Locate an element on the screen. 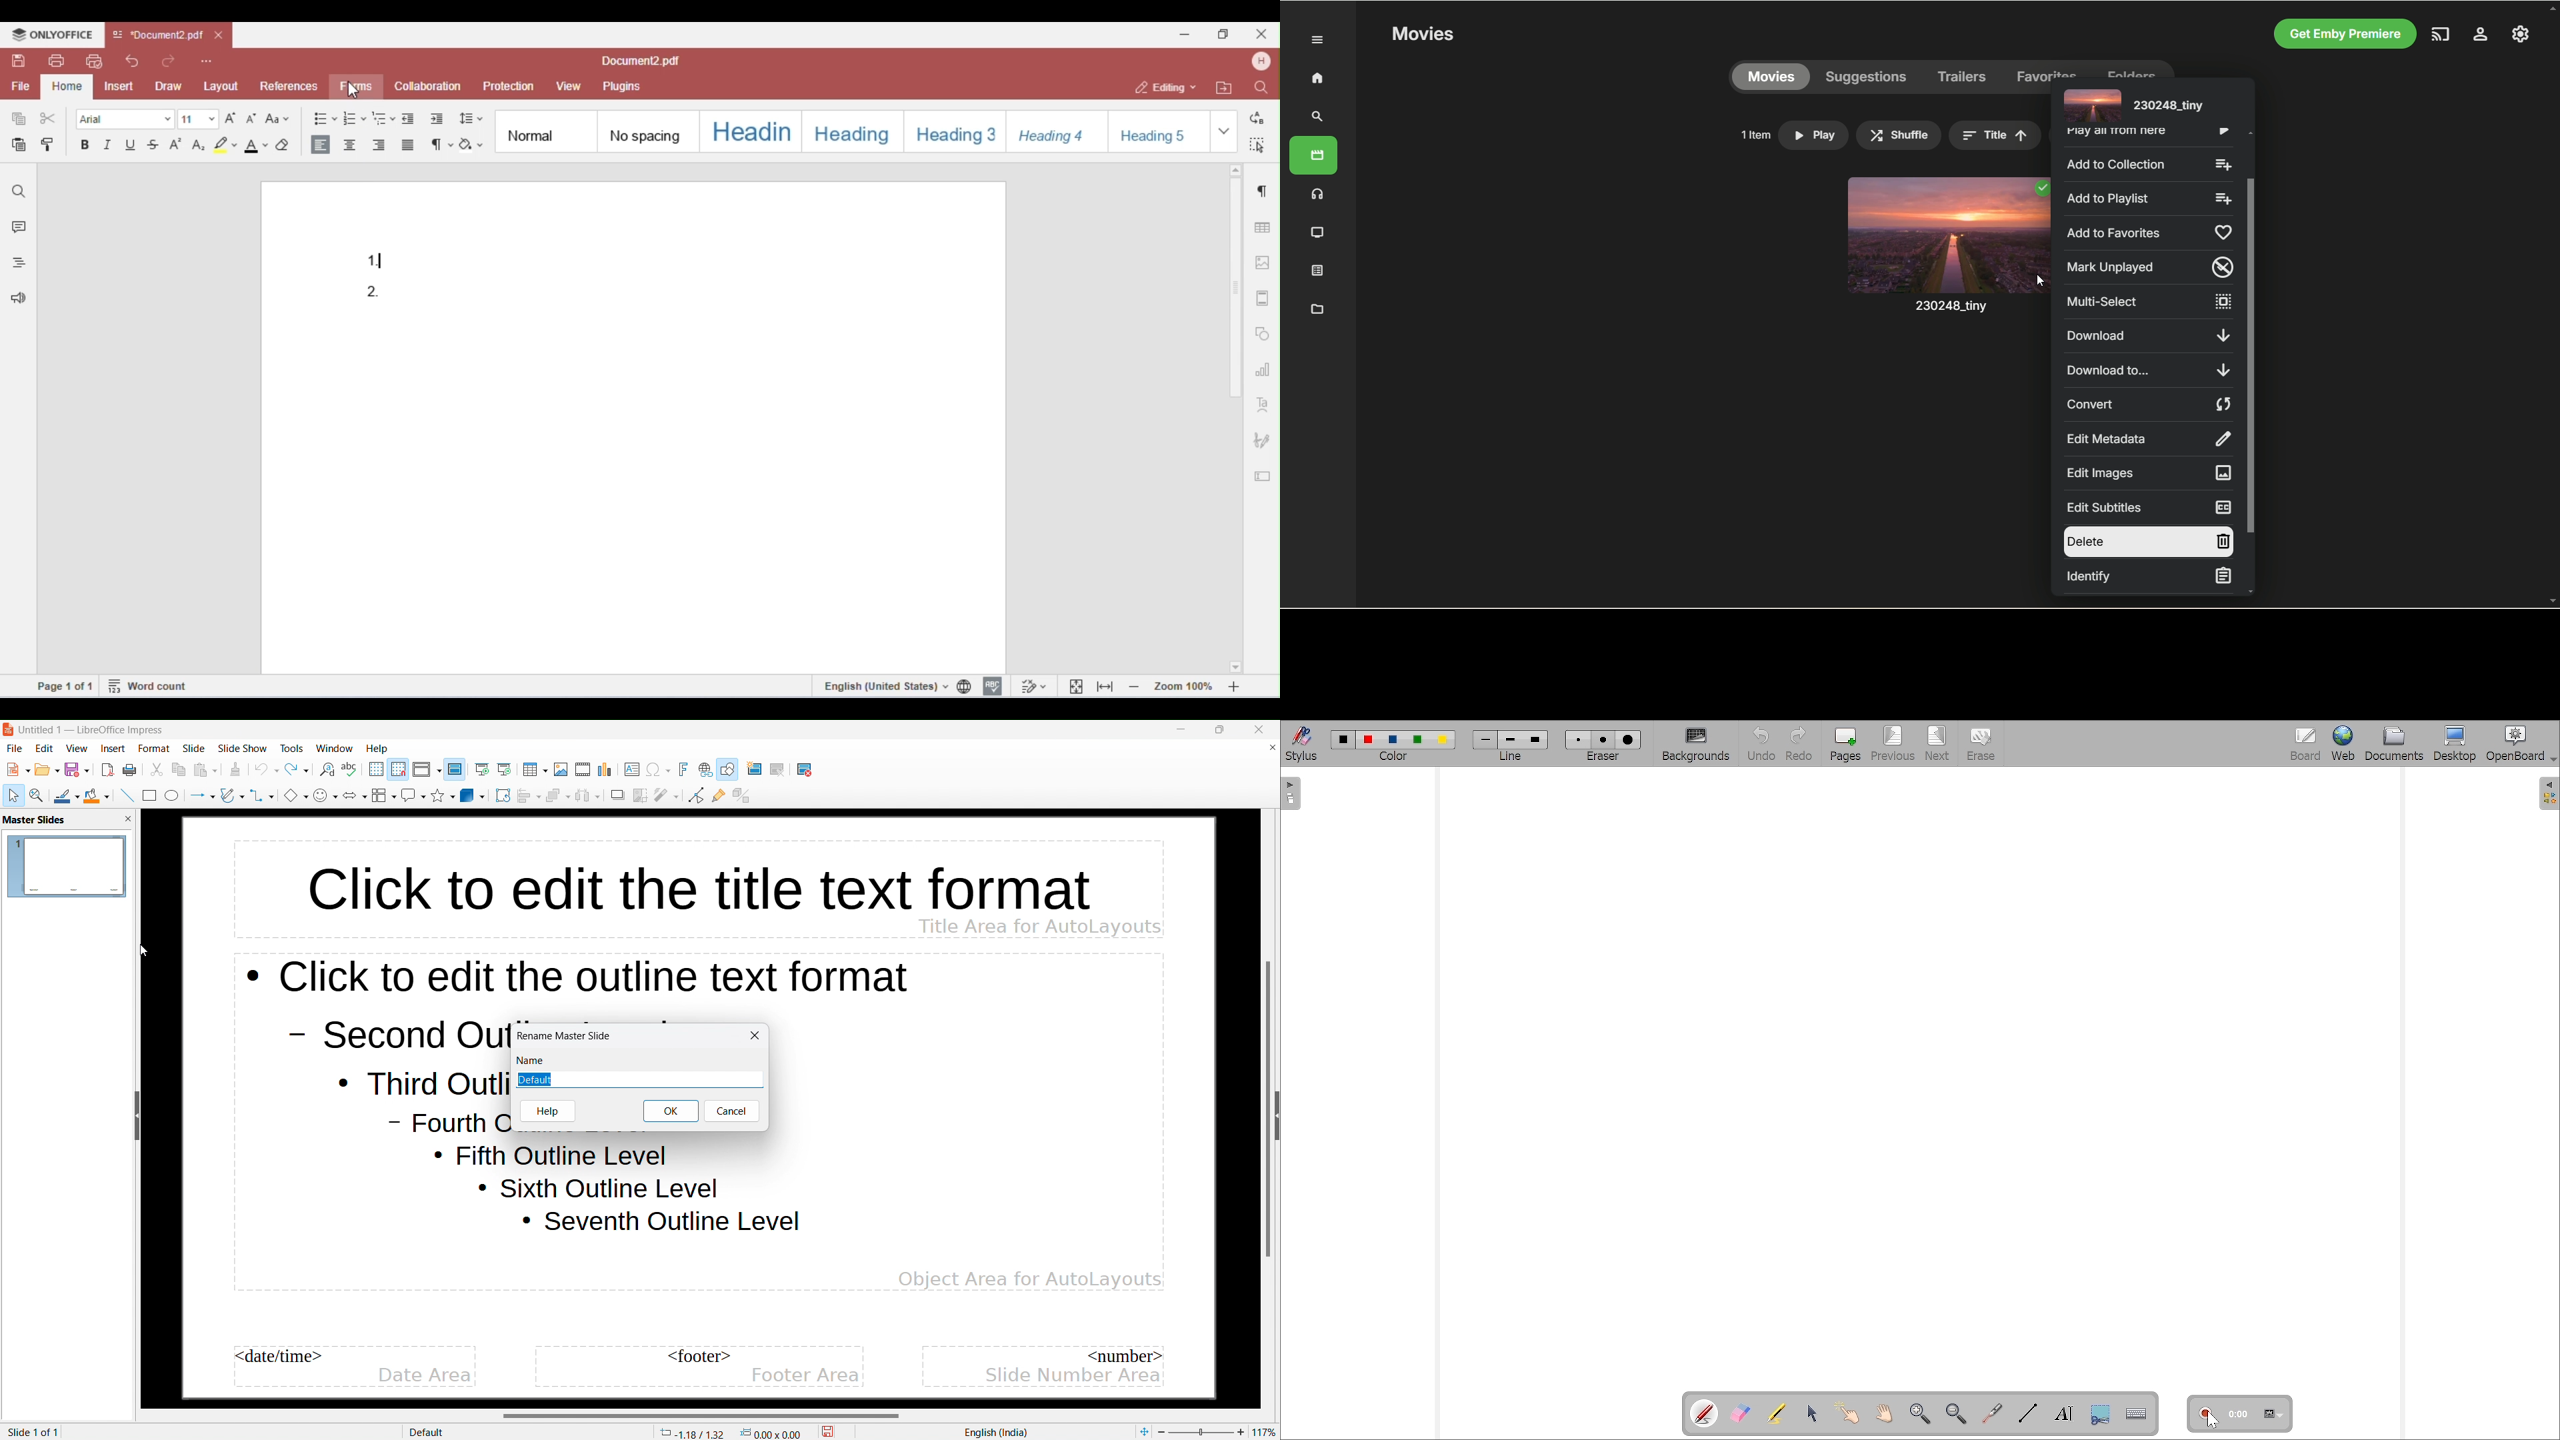 The height and width of the screenshot is (1456, 2576). insert link is located at coordinates (705, 770).